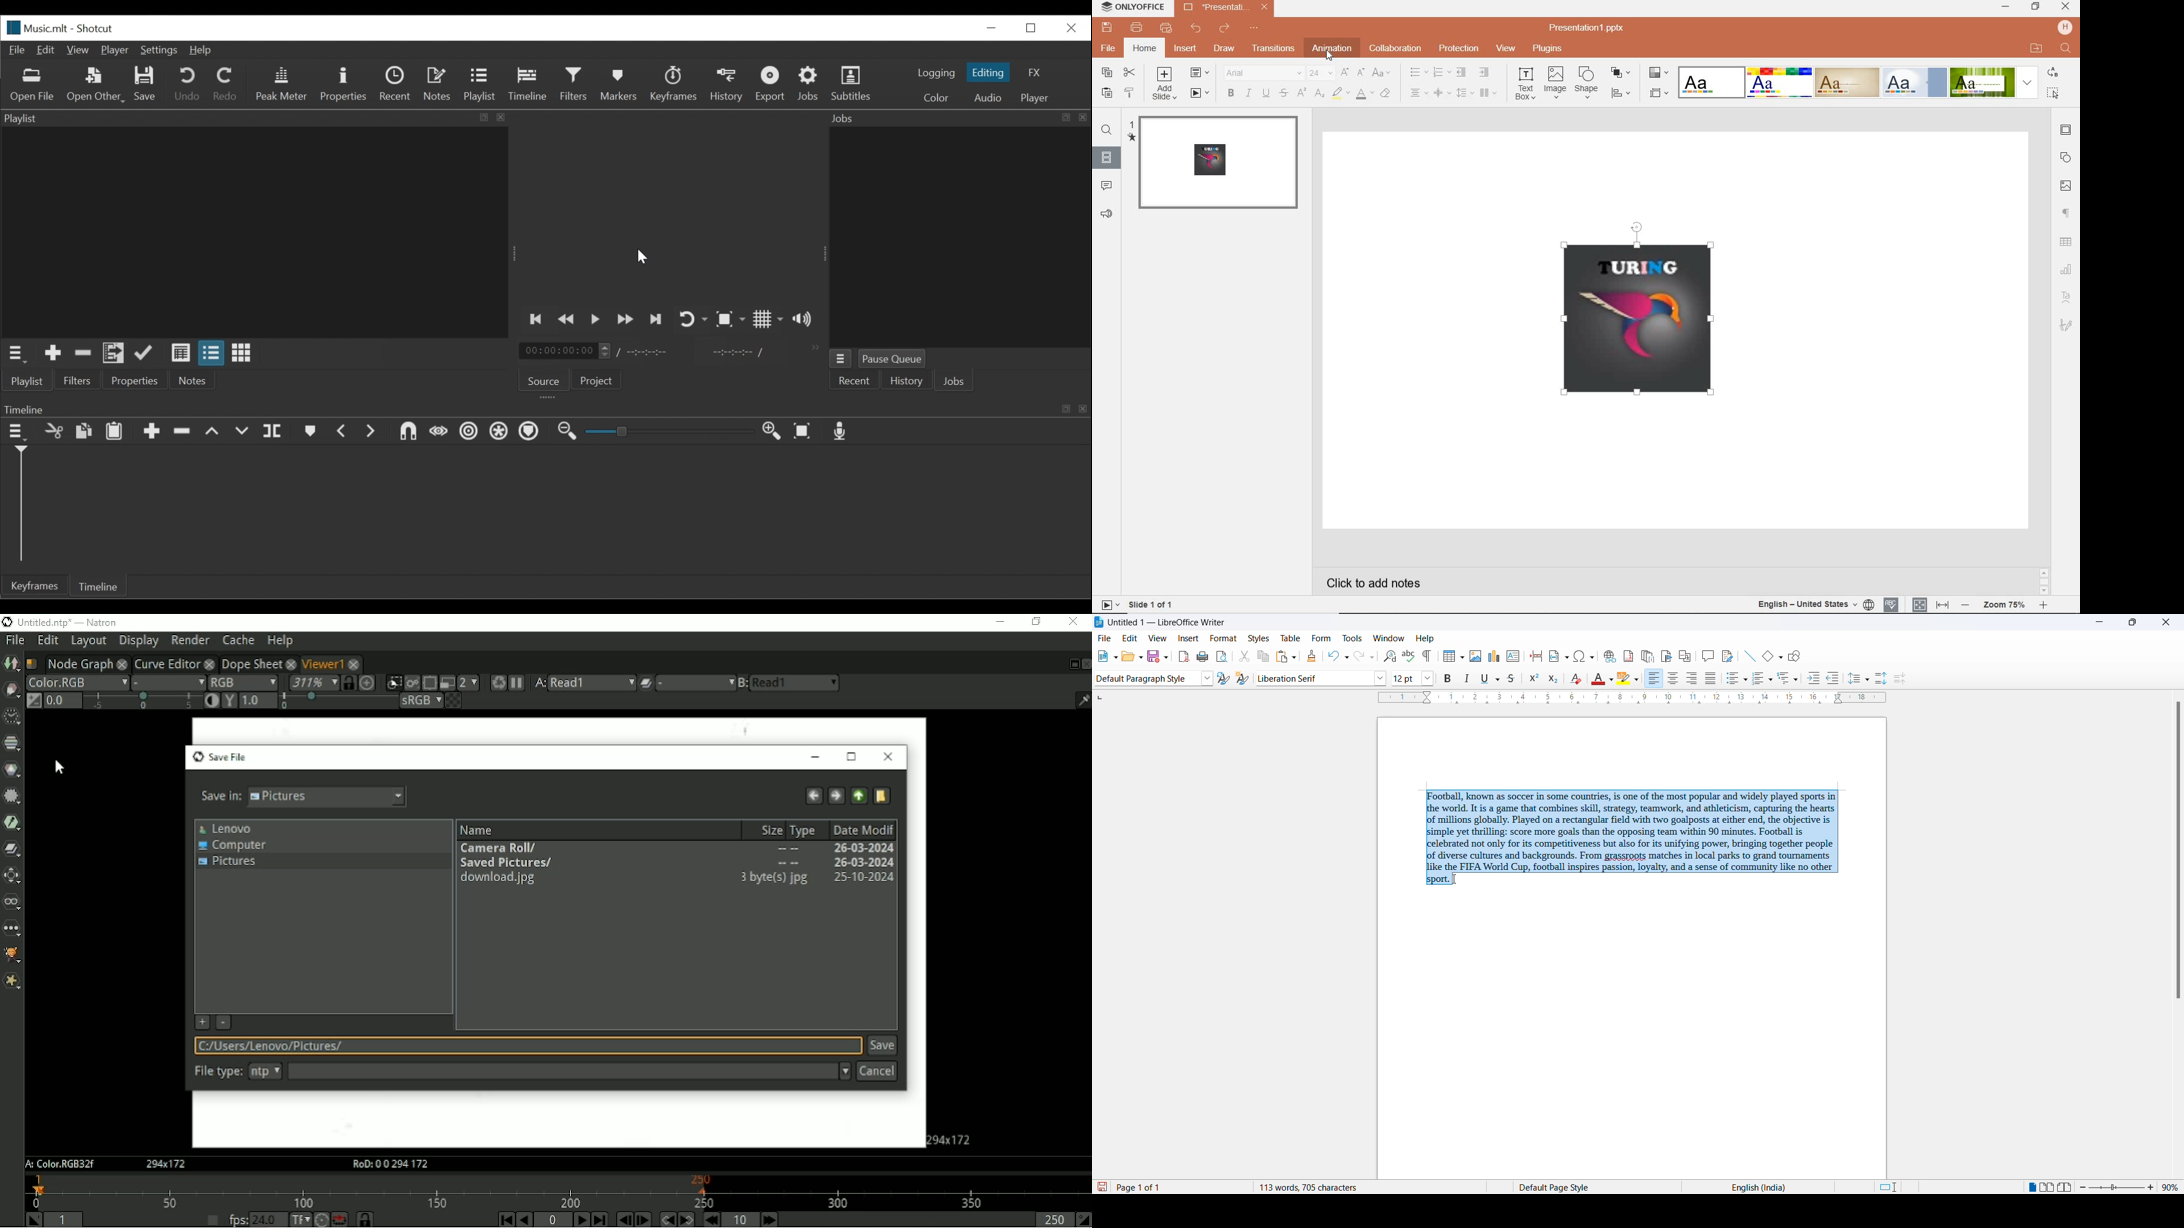  What do you see at coordinates (211, 353) in the screenshot?
I see `View as files` at bounding box center [211, 353].